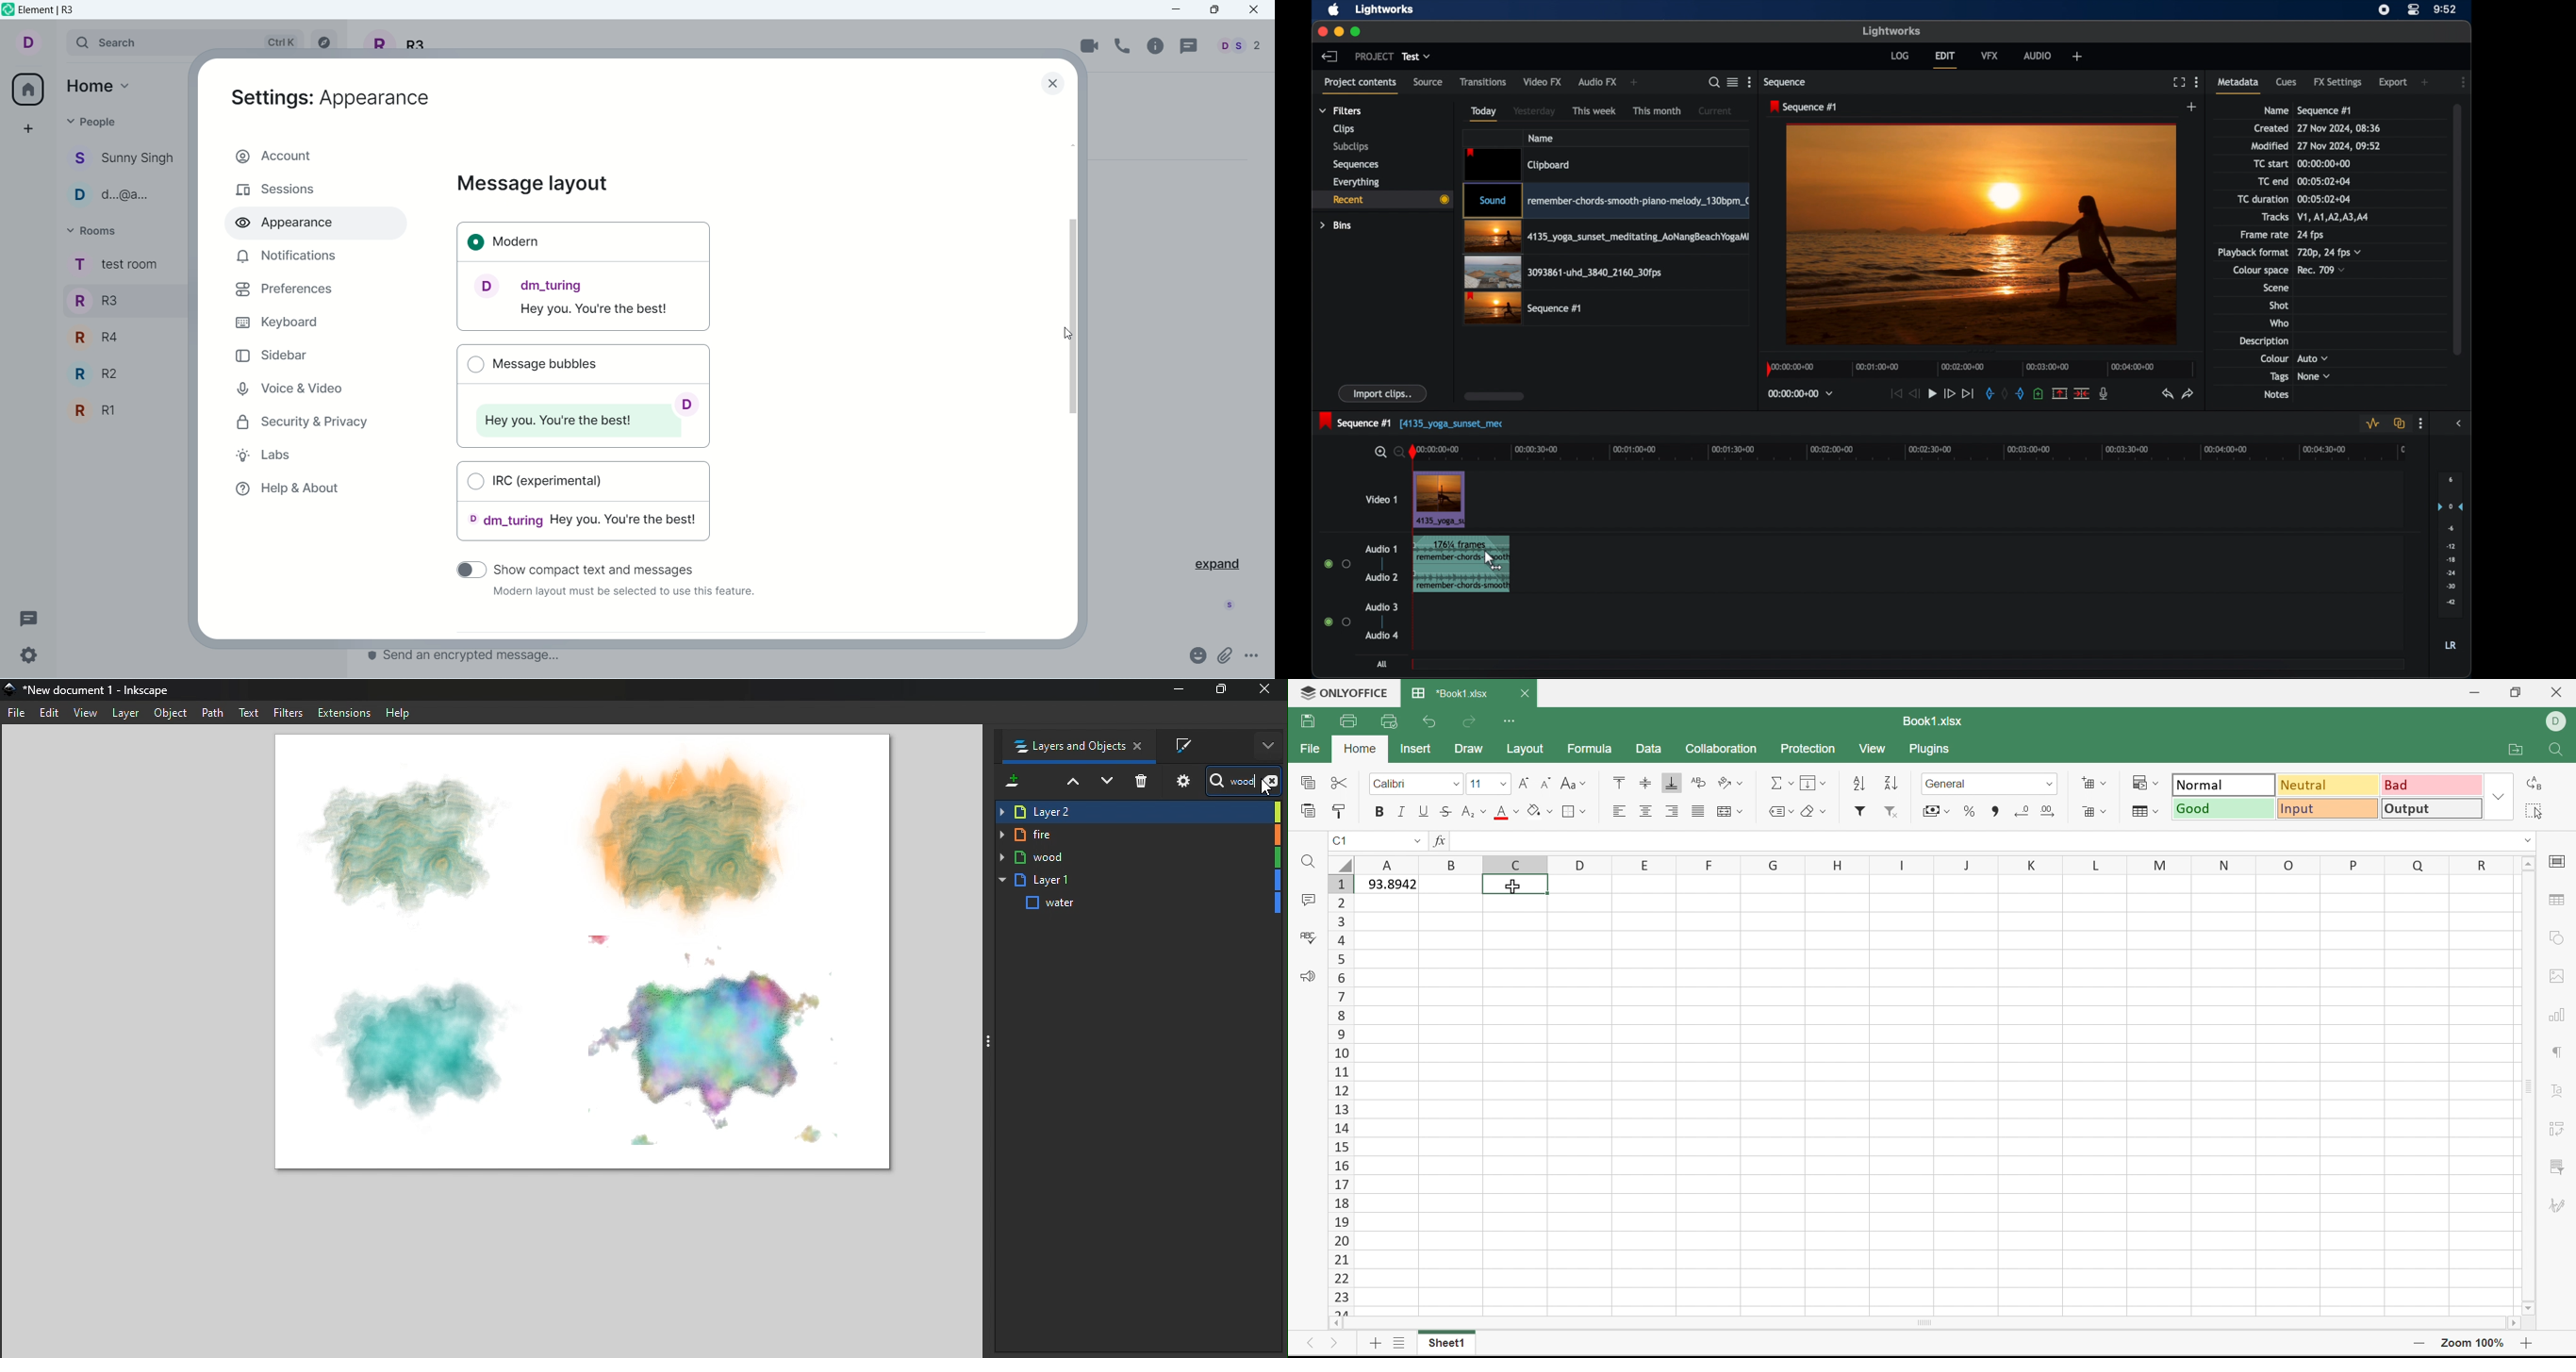  I want to click on timeline scale, so click(1981, 369).